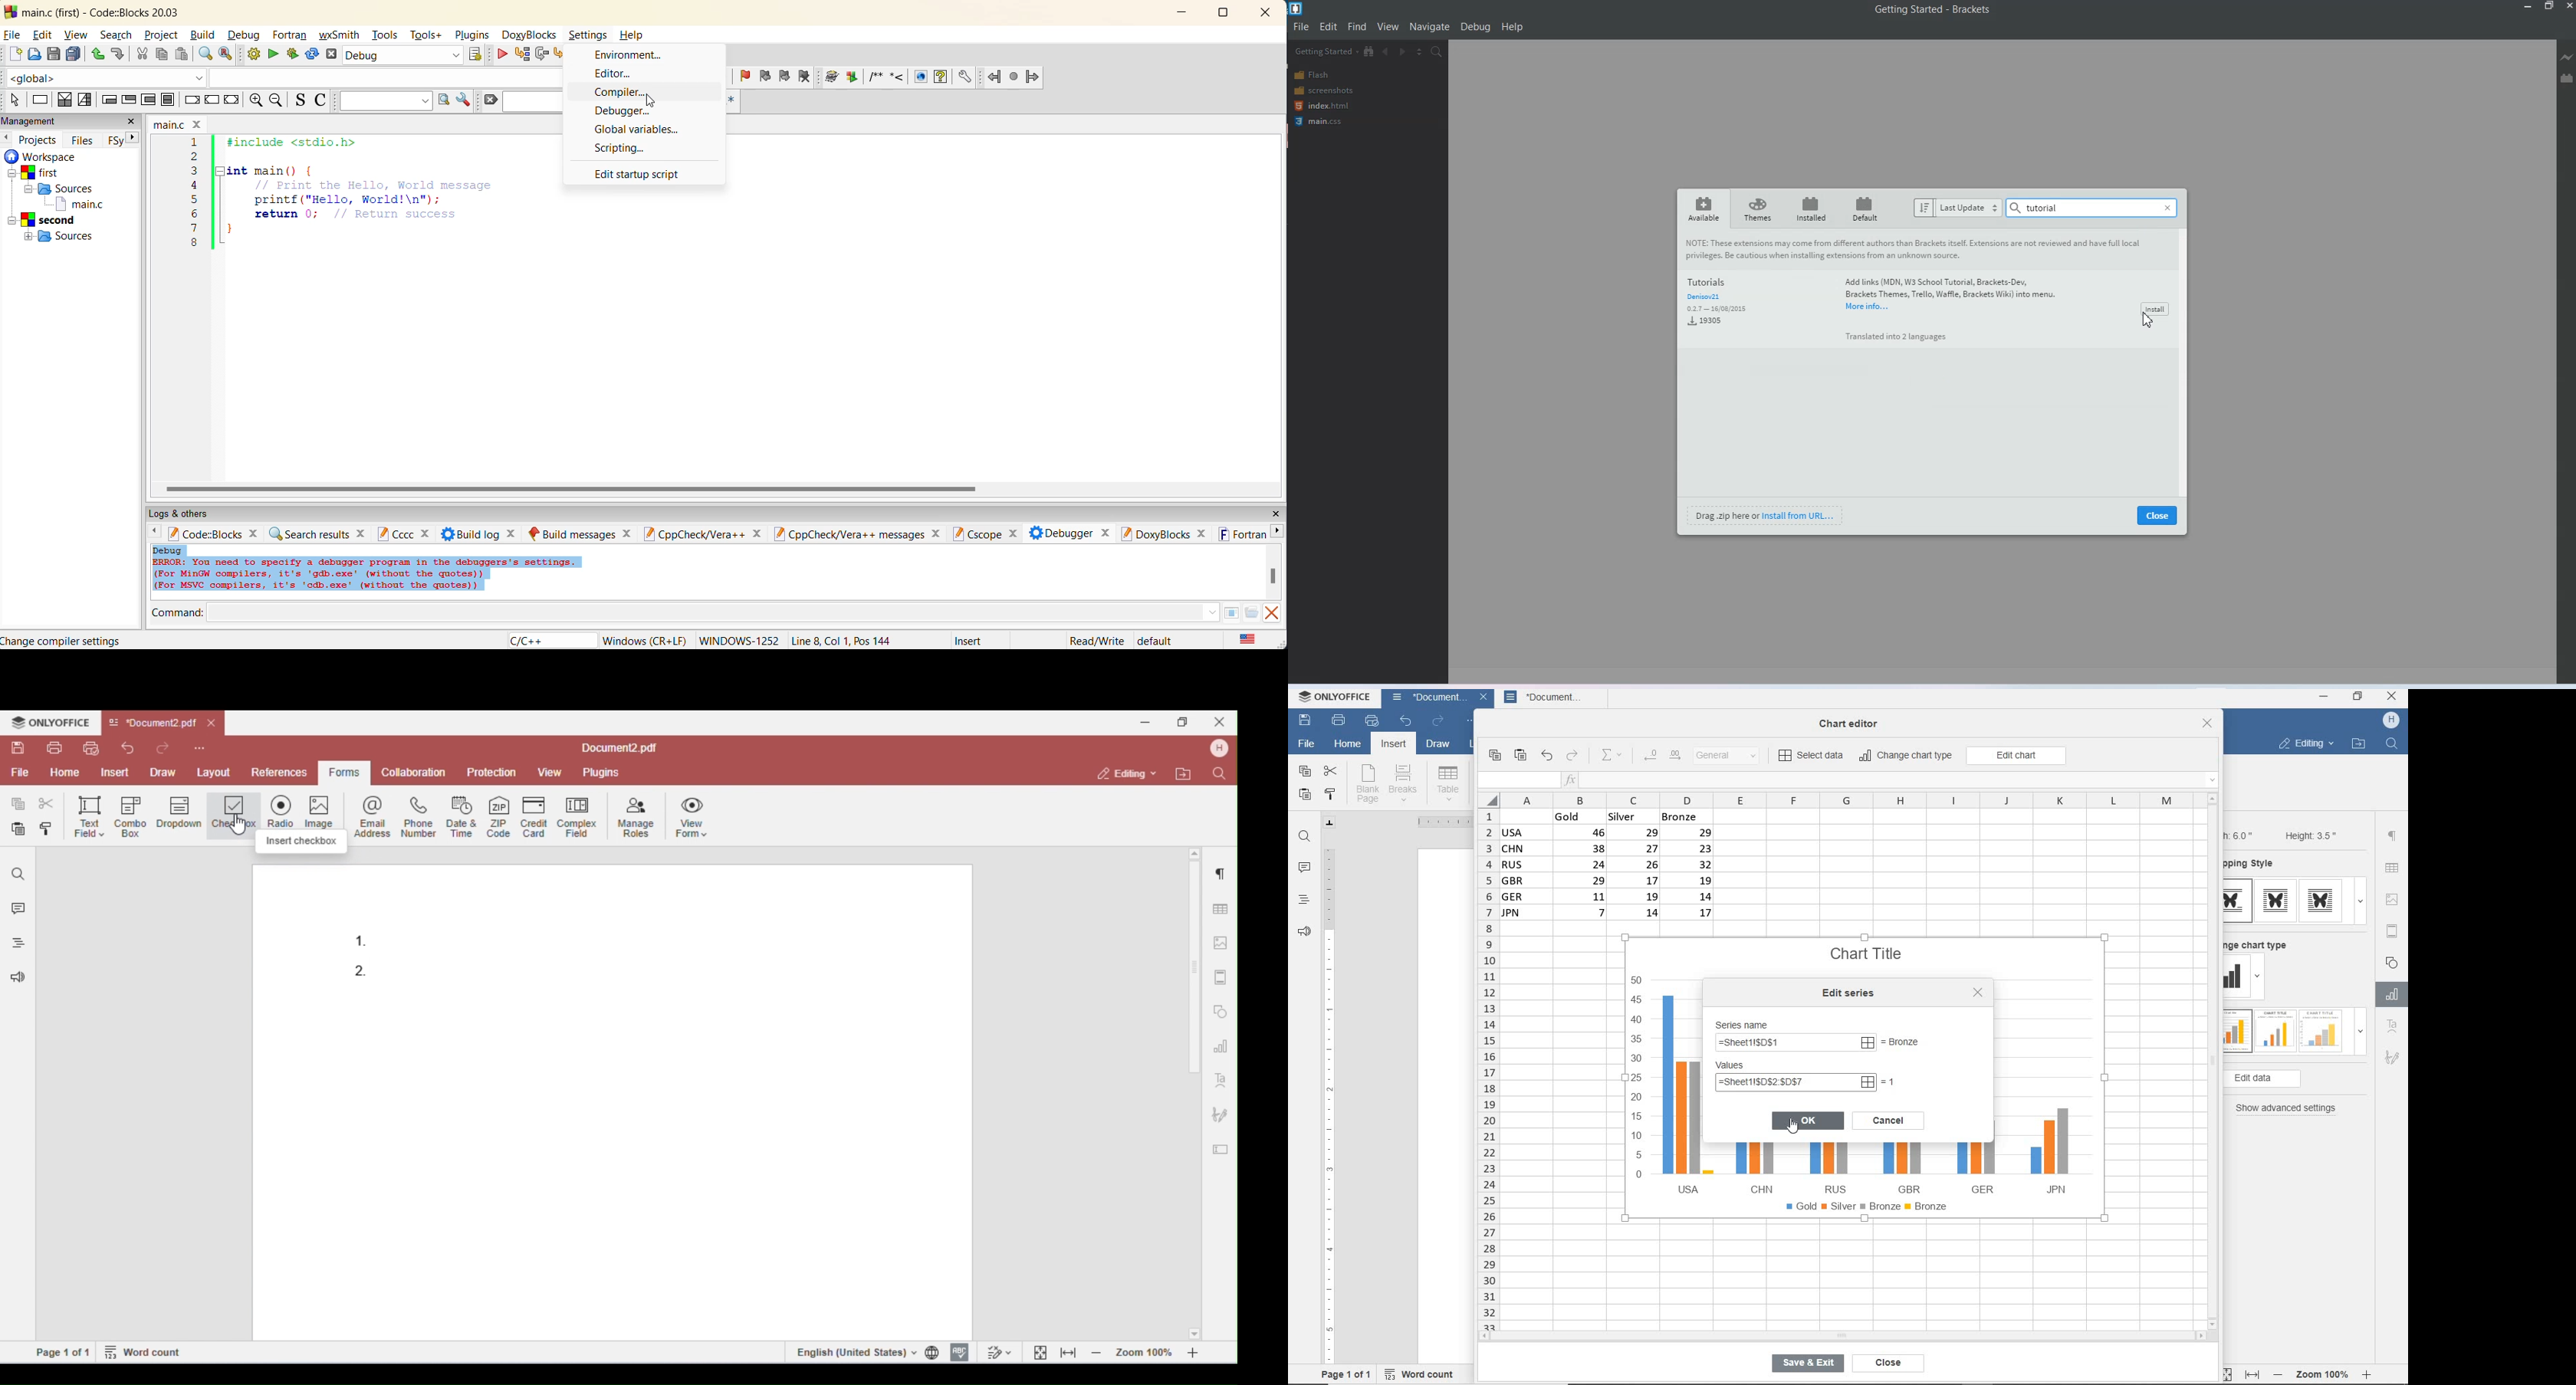 The height and width of the screenshot is (1400, 2576). I want to click on y axis values, so click(1637, 1079).